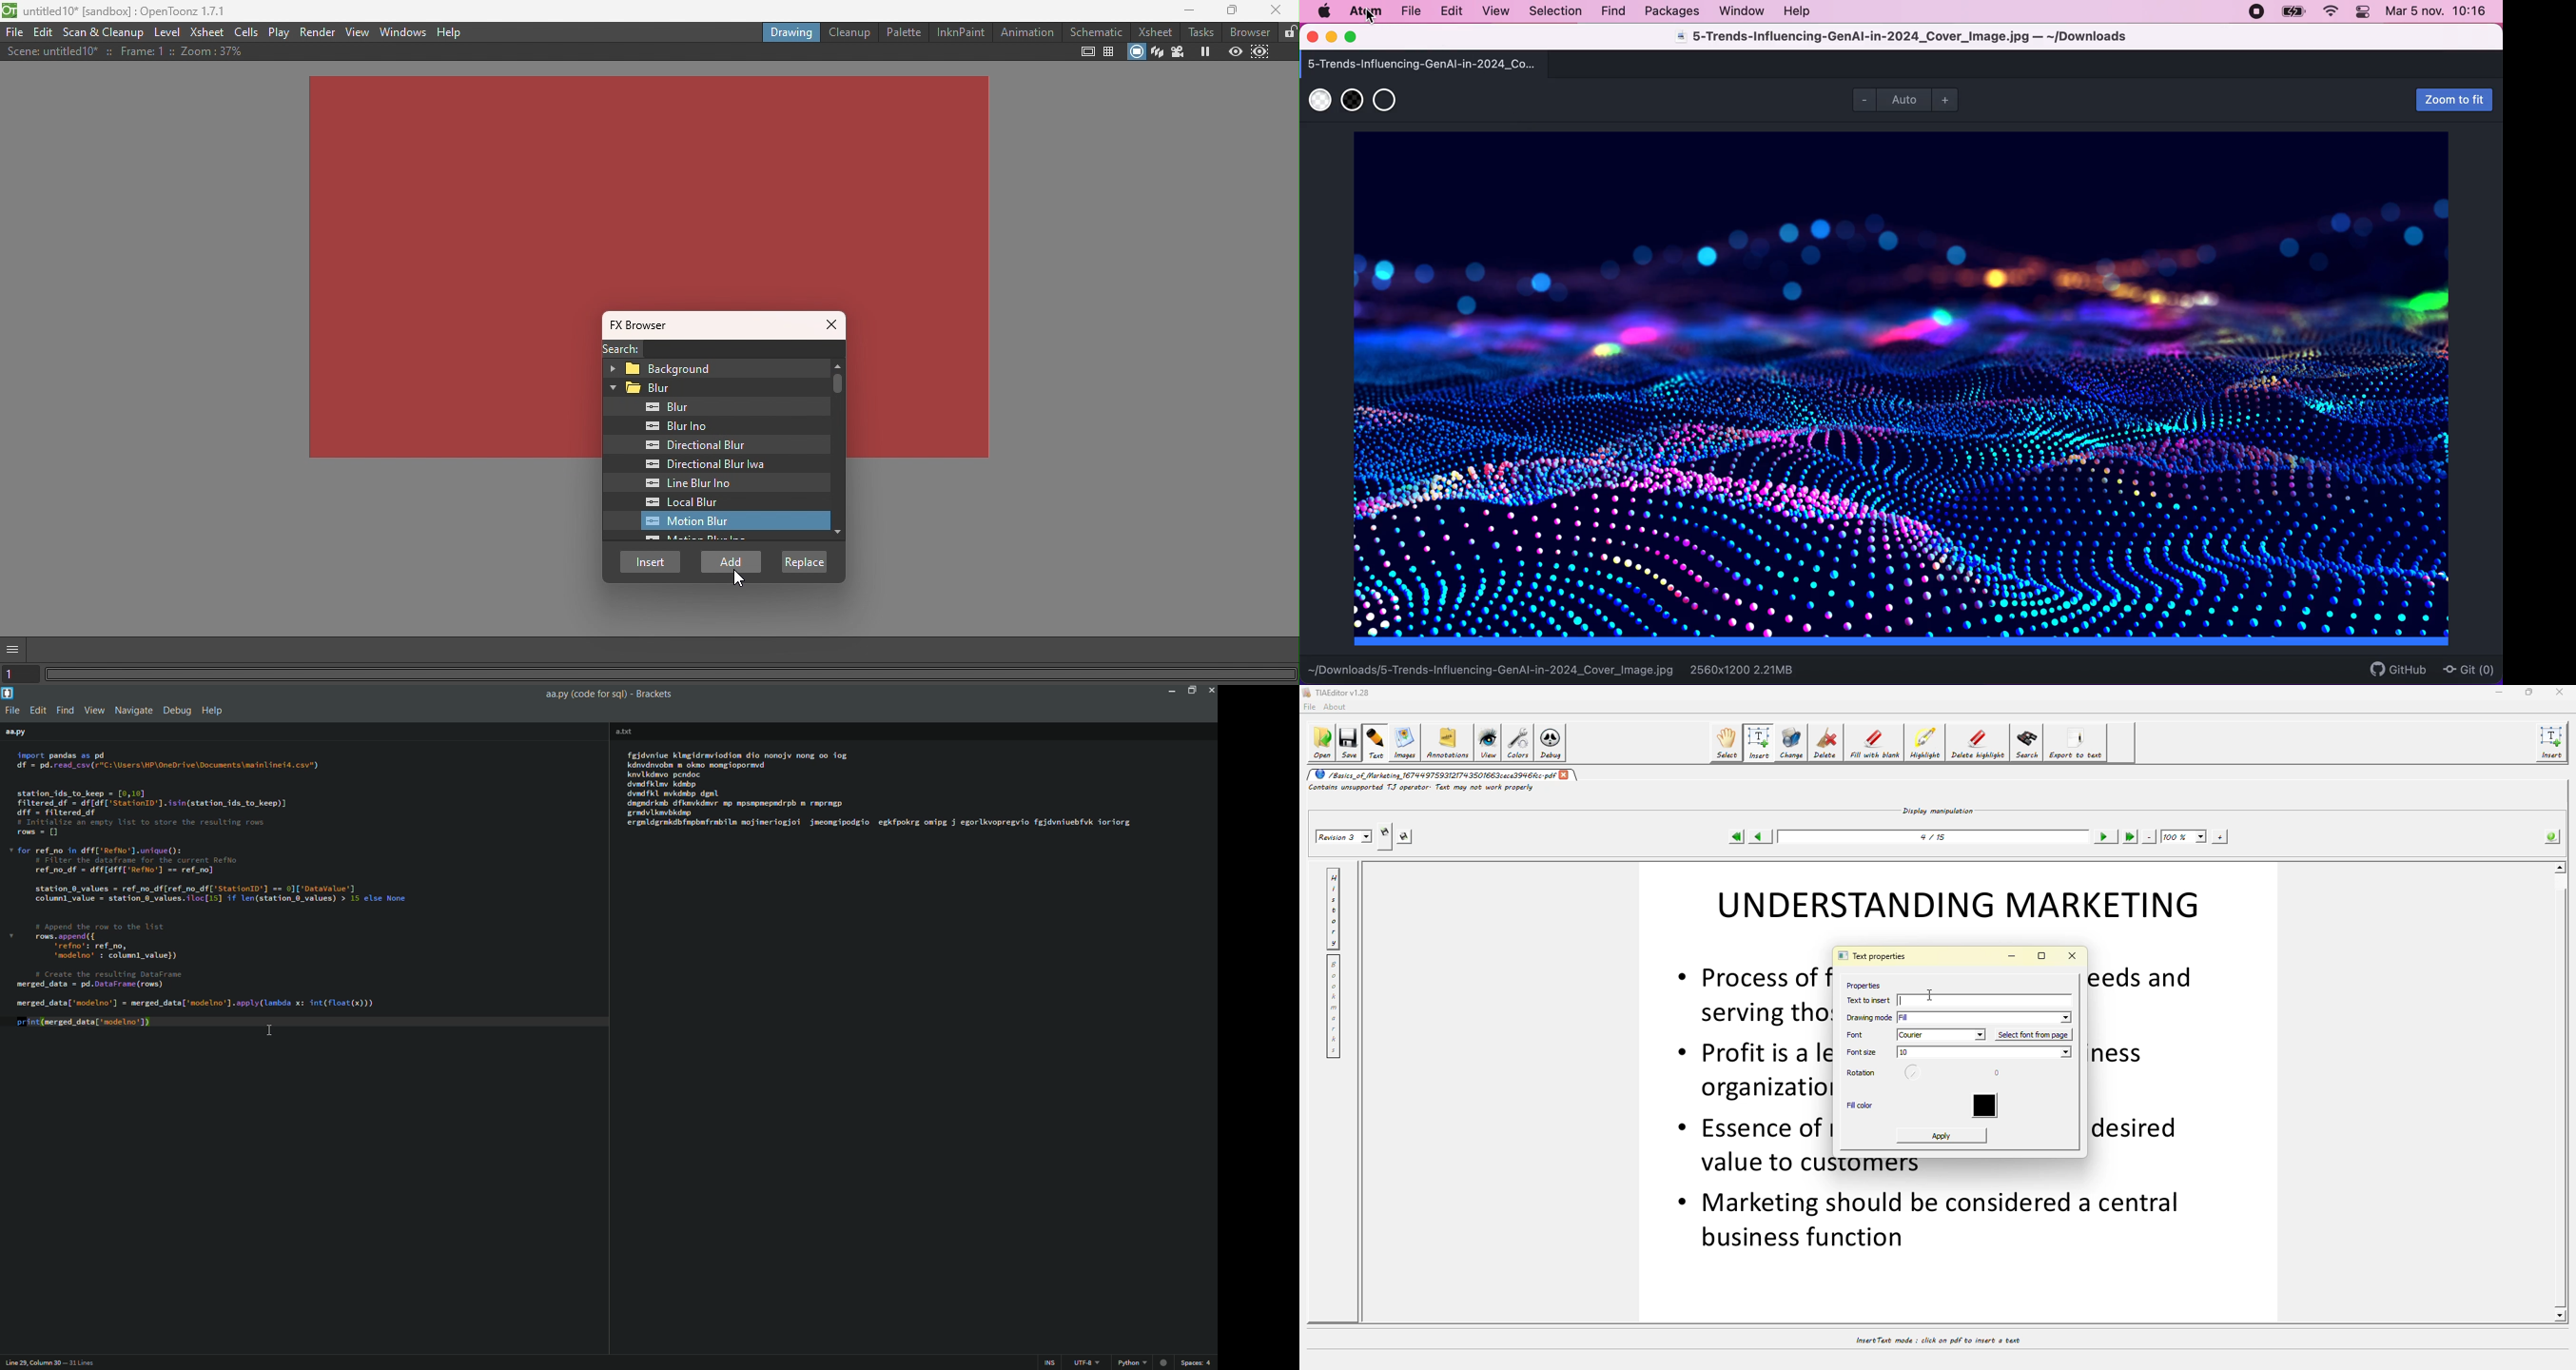 This screenshot has height=1372, width=2576. Describe the element at coordinates (125, 51) in the screenshot. I see `Scene details` at that location.